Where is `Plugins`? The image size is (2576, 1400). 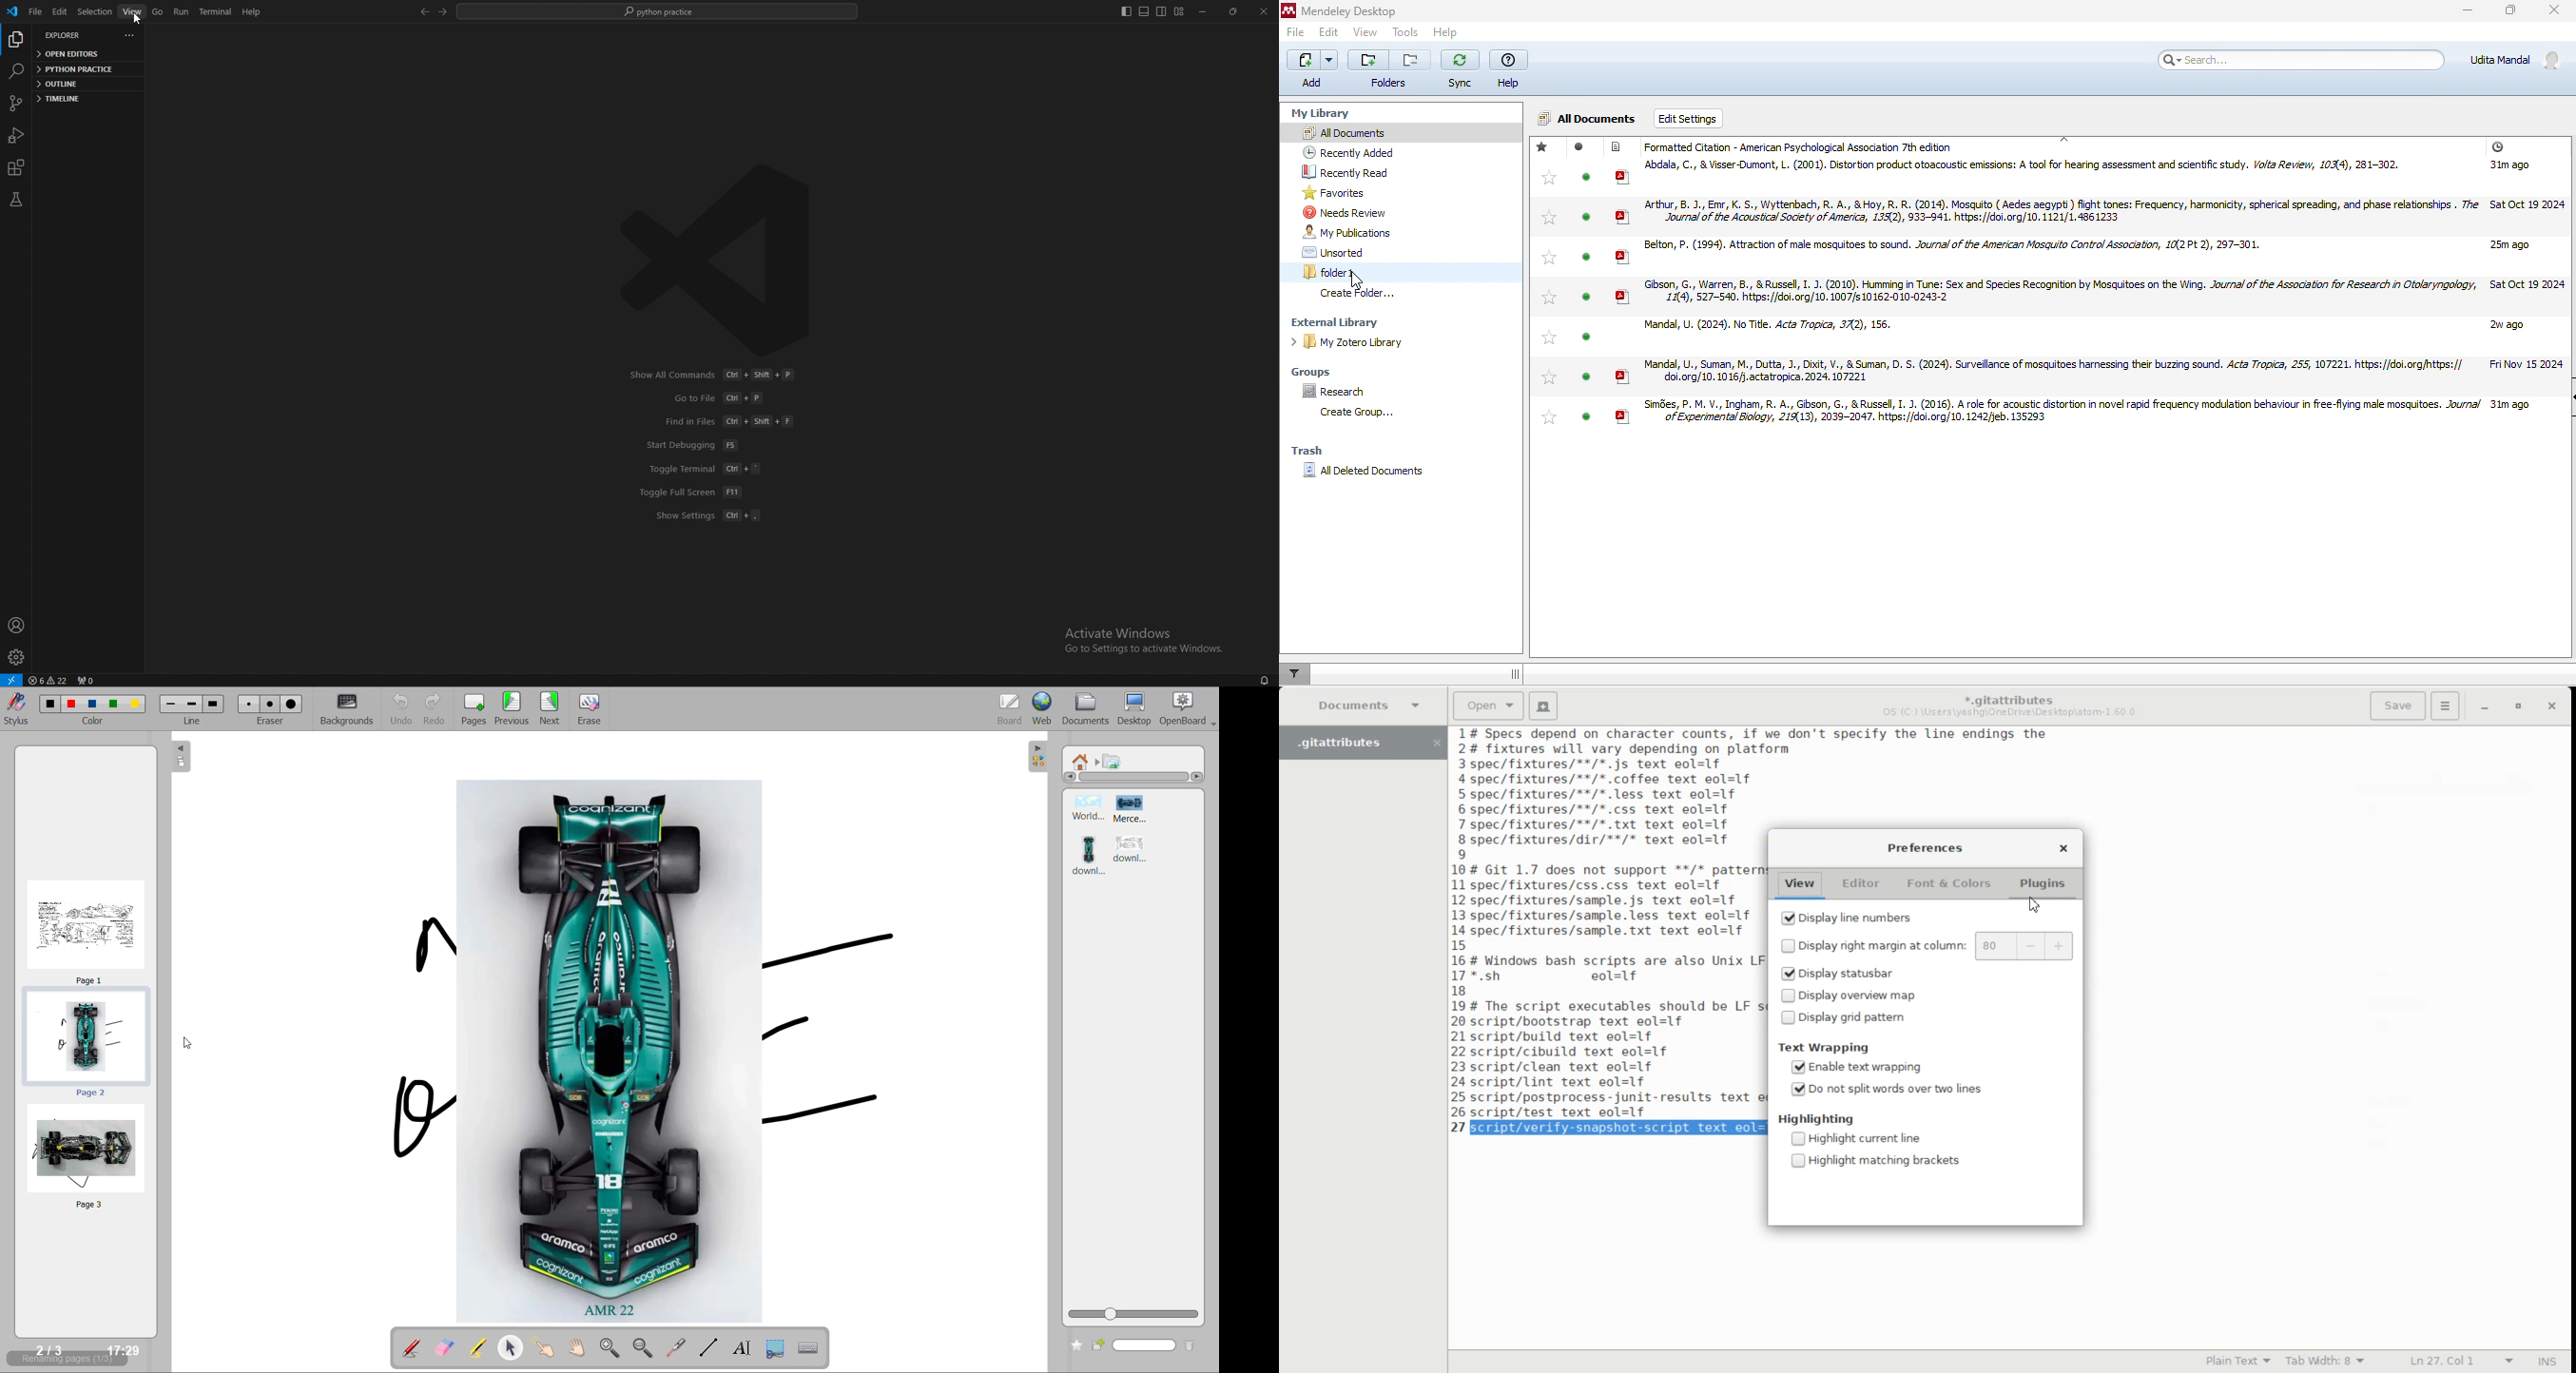 Plugins is located at coordinates (2042, 882).